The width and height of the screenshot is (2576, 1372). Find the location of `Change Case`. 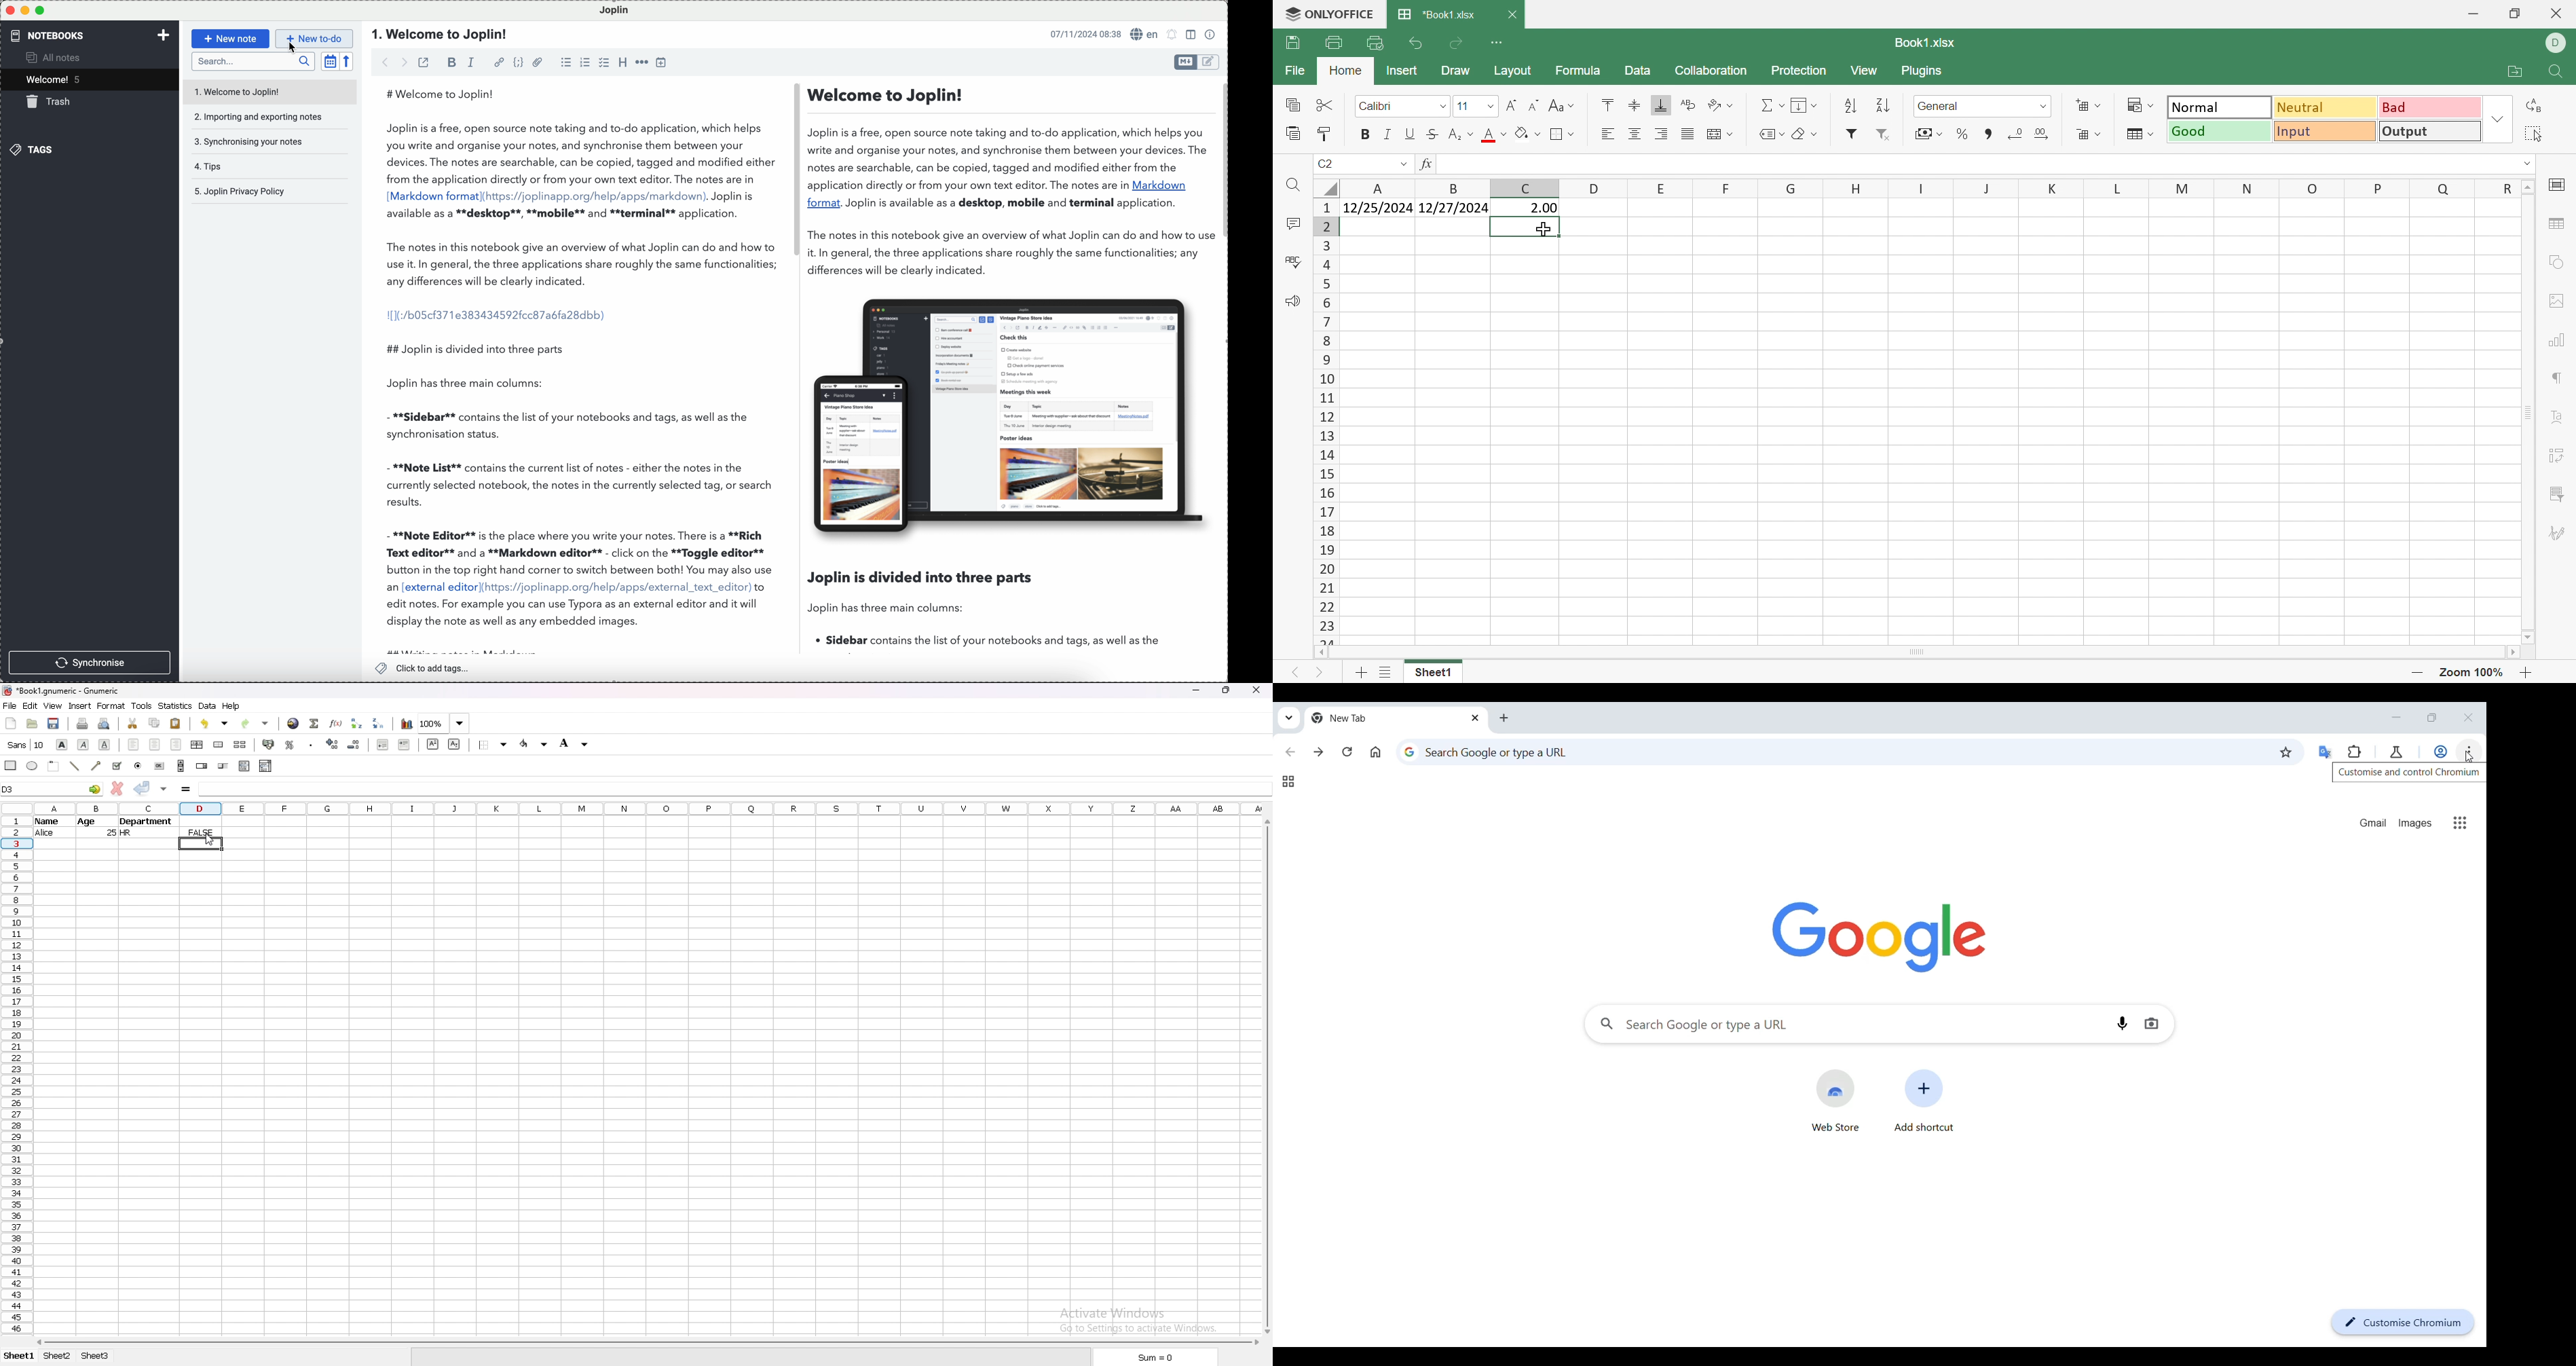

Change Case is located at coordinates (1563, 107).